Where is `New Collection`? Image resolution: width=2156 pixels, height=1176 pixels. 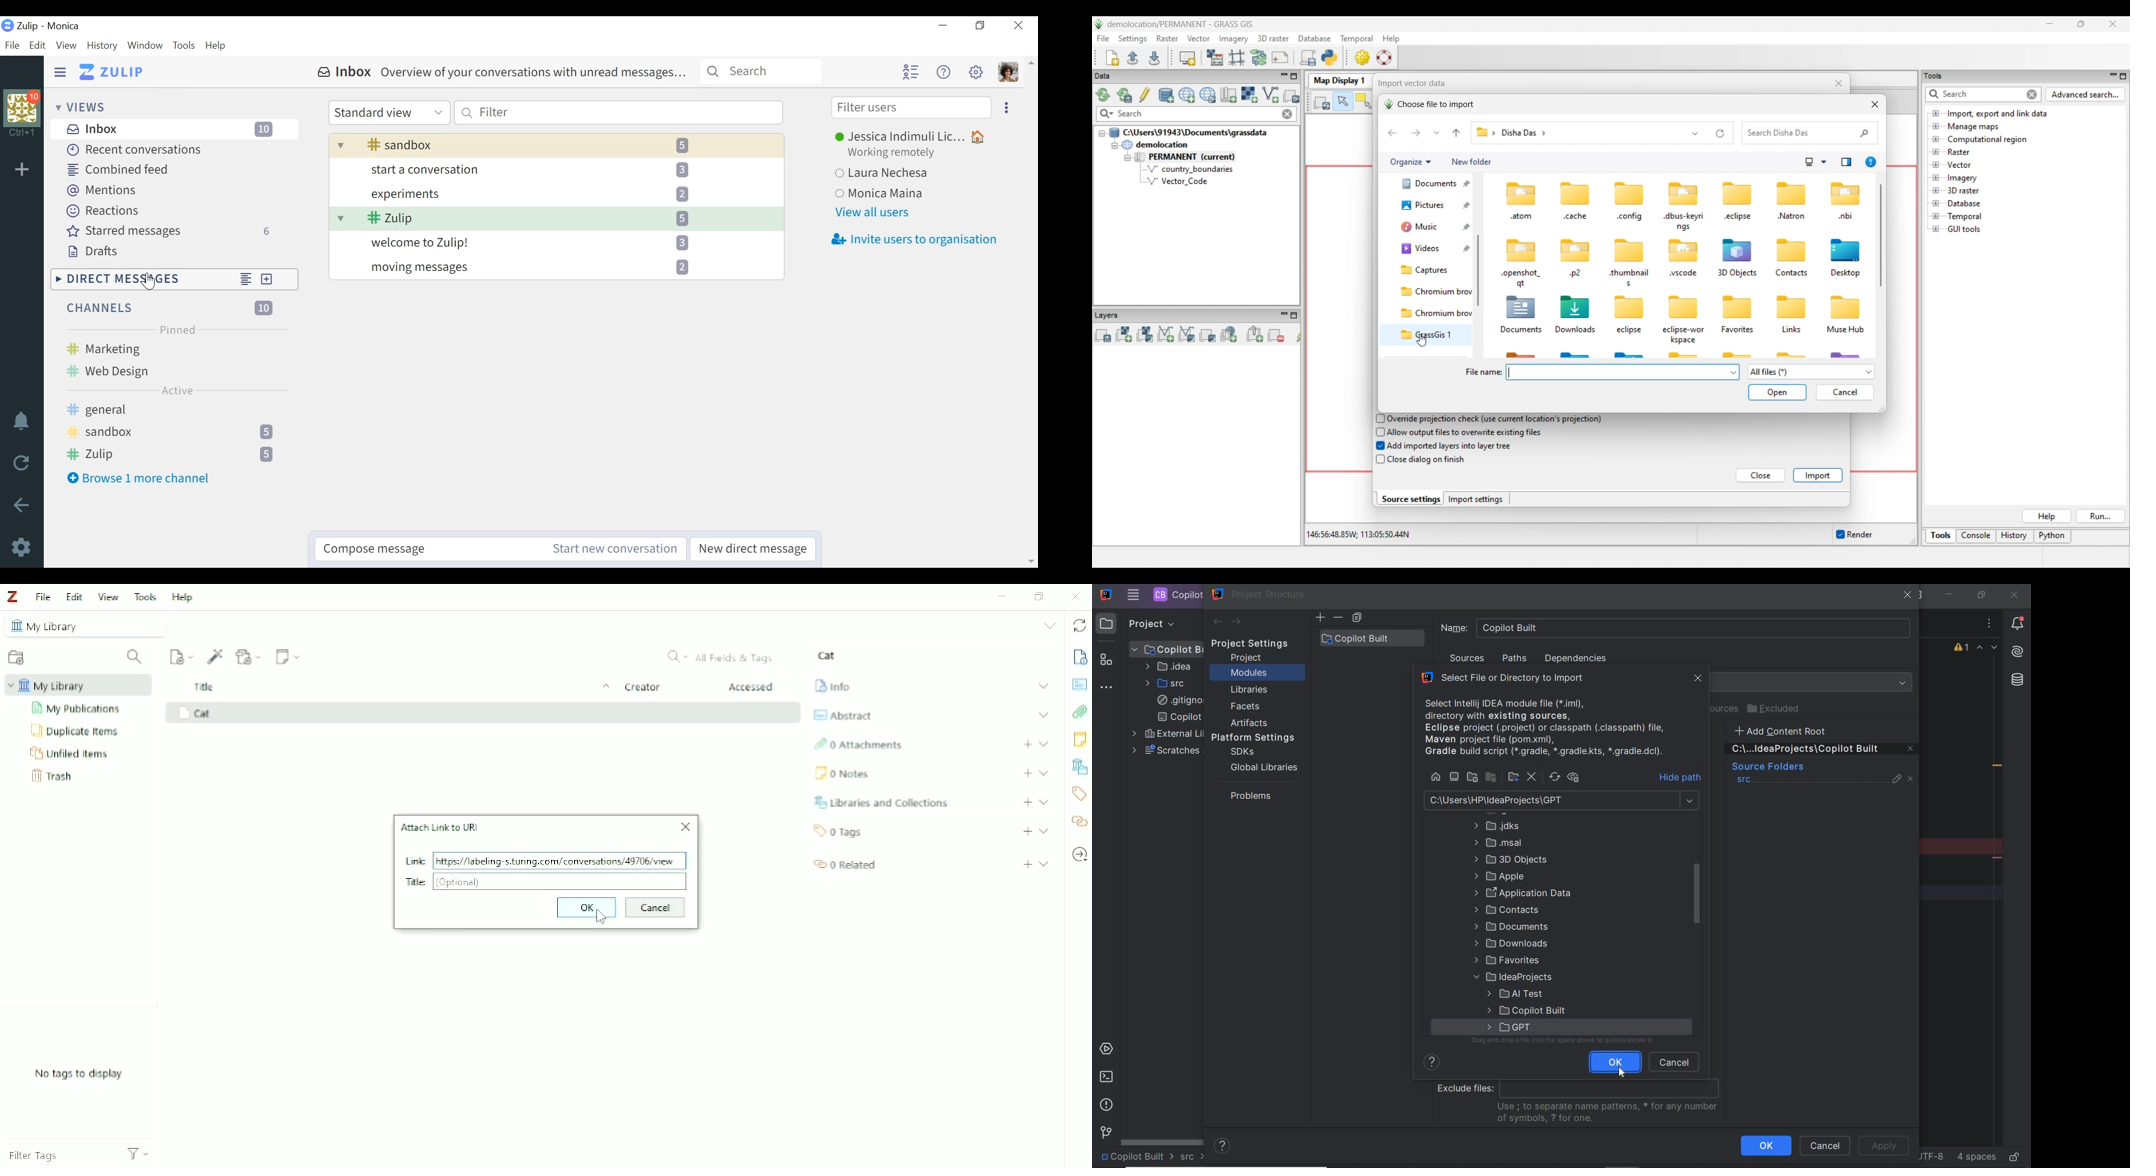 New Collection is located at coordinates (17, 659).